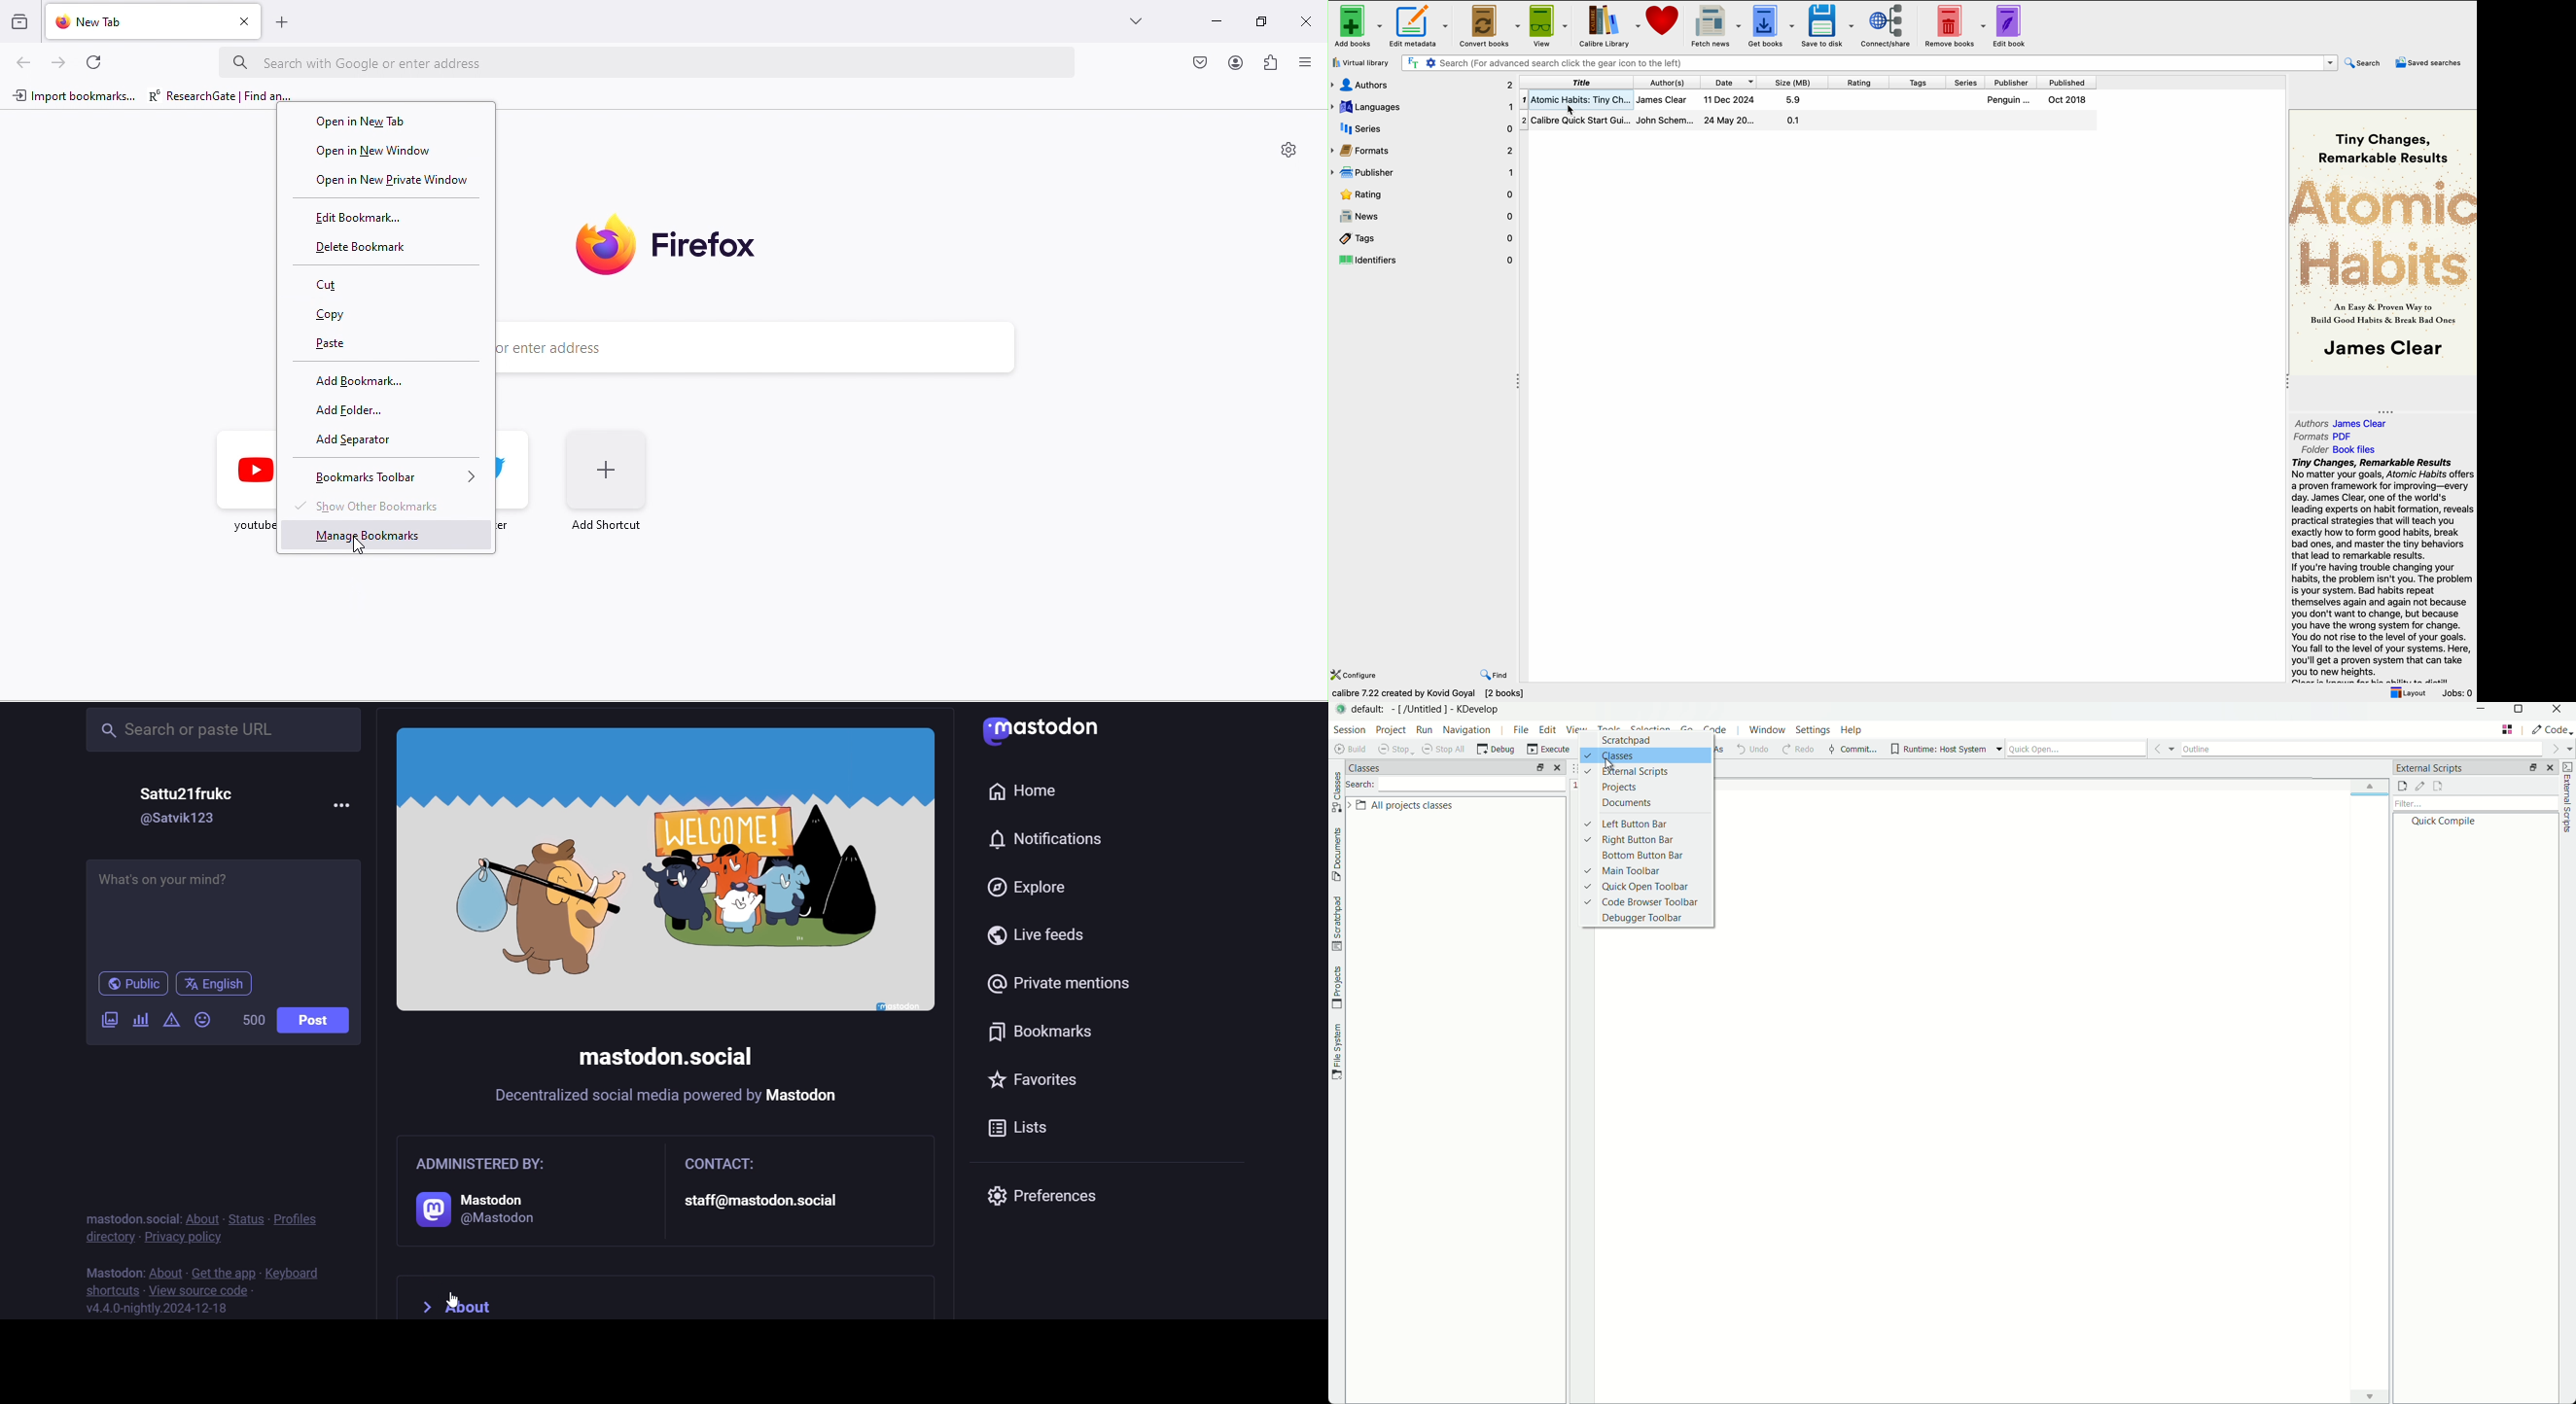 The image size is (2576, 1428). I want to click on cut, so click(325, 286).